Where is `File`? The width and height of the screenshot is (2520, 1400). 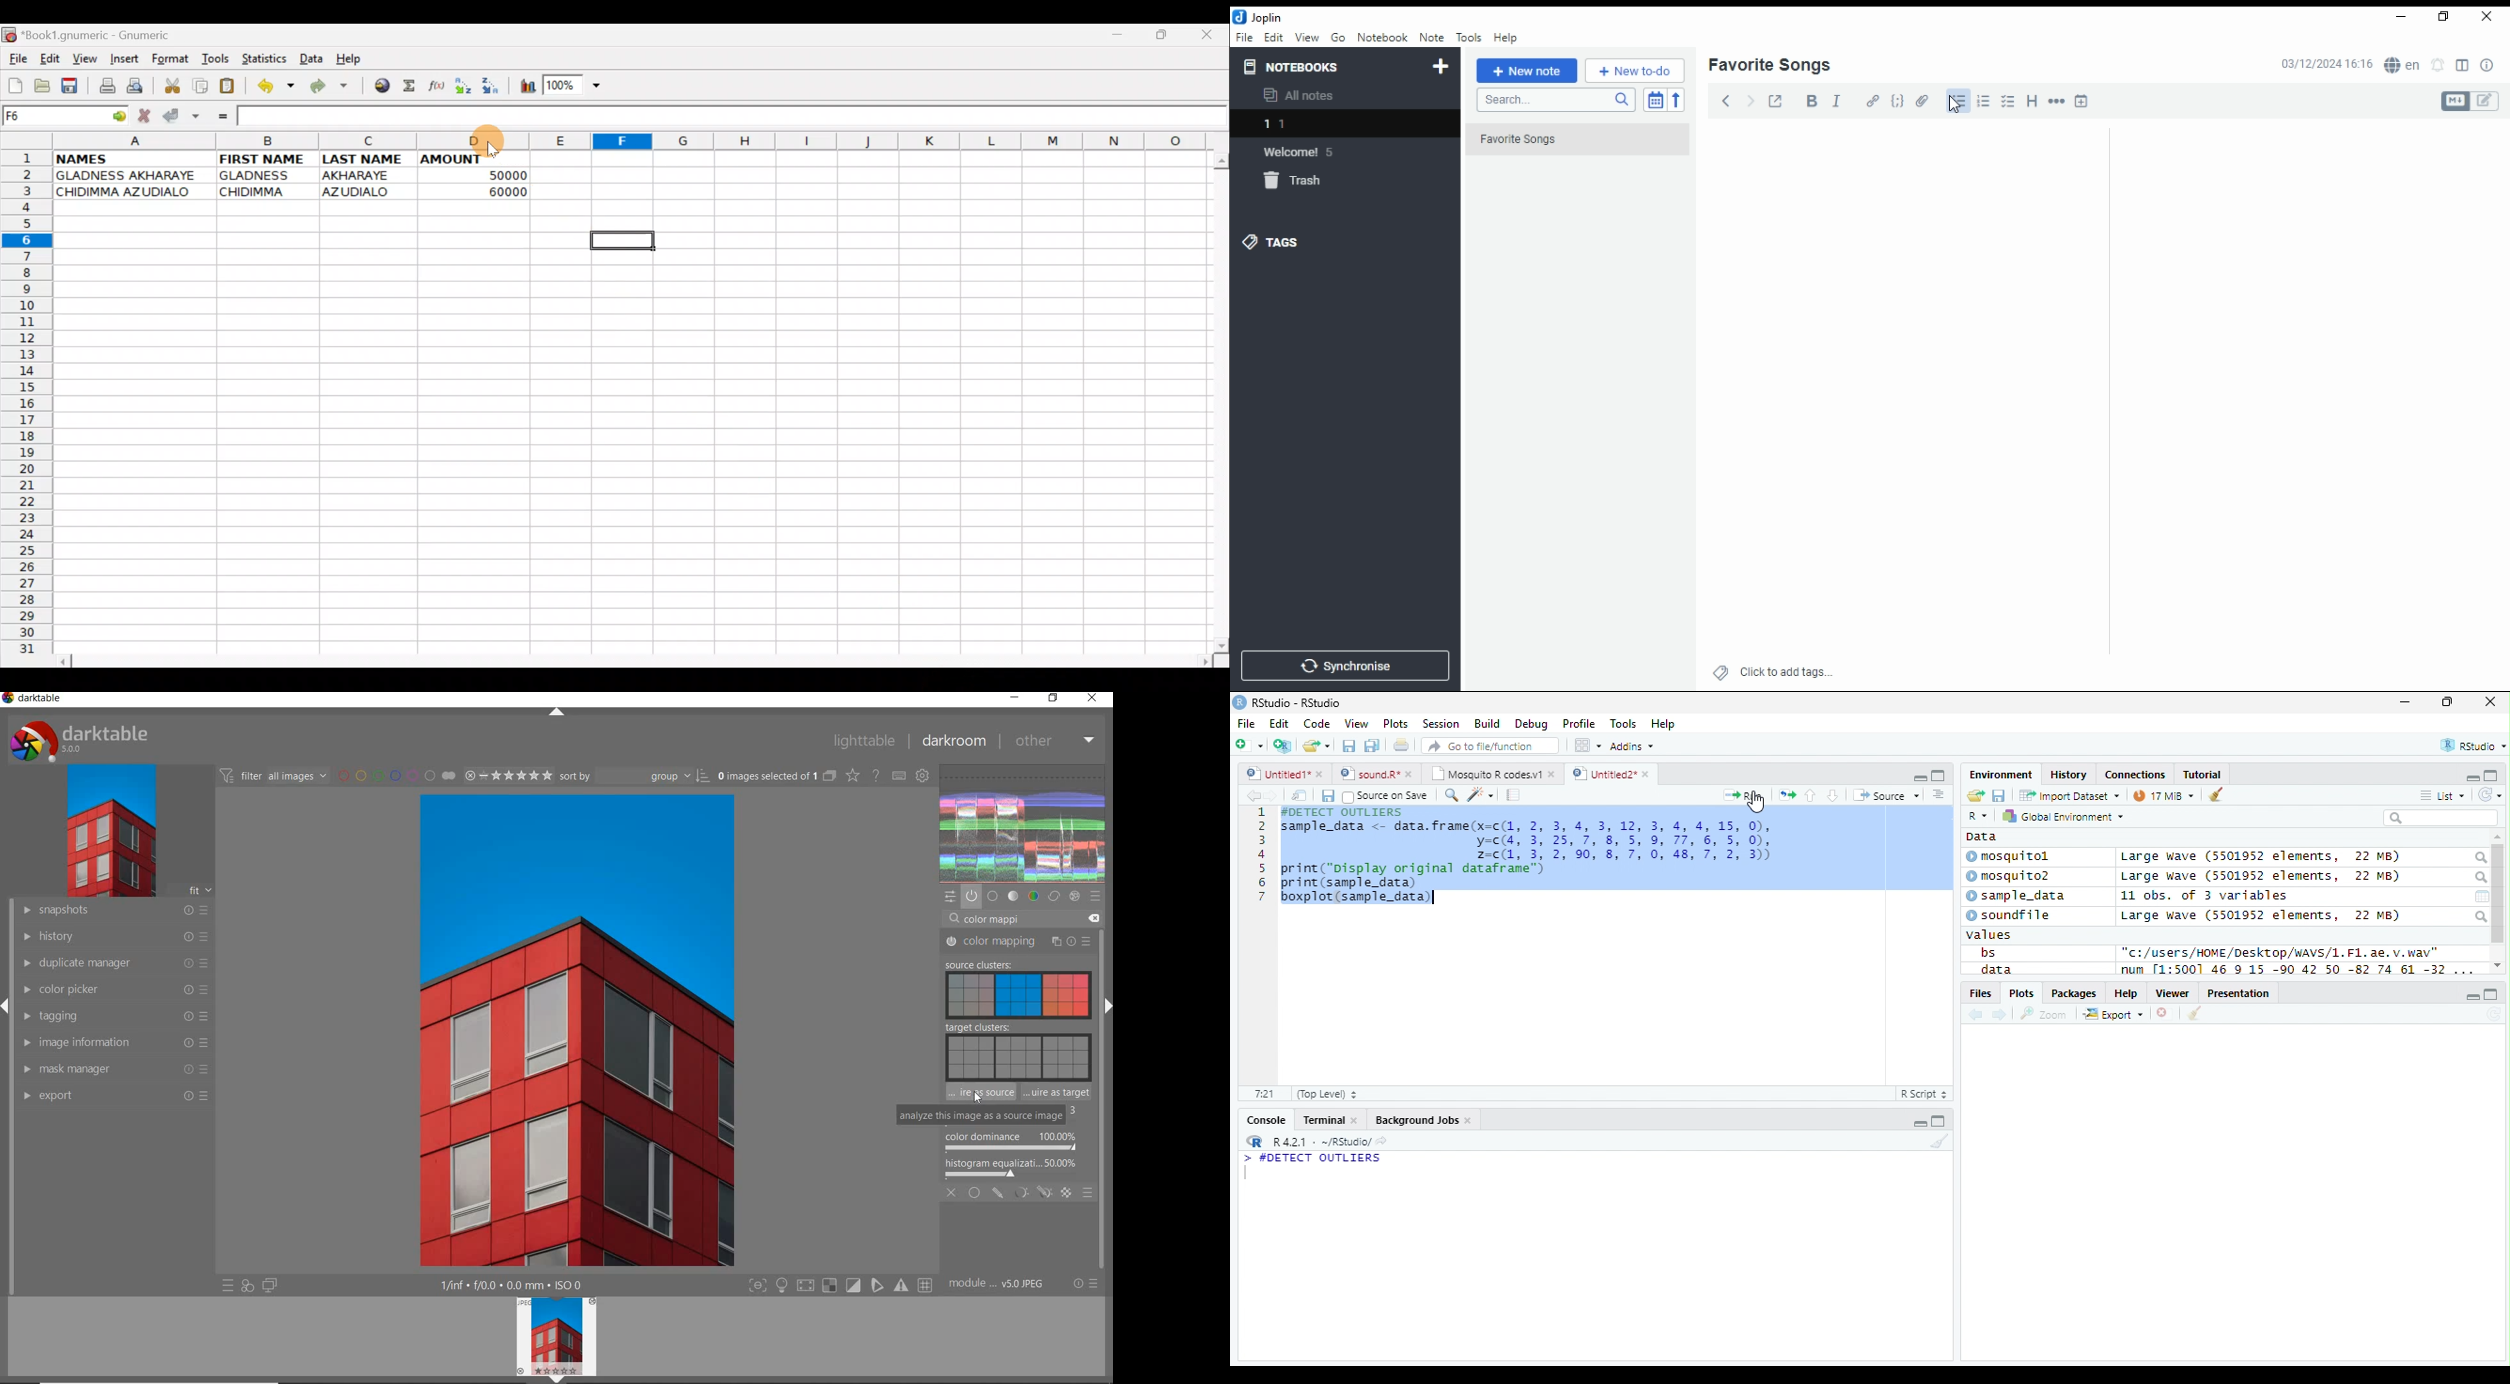 File is located at coordinates (1247, 724).